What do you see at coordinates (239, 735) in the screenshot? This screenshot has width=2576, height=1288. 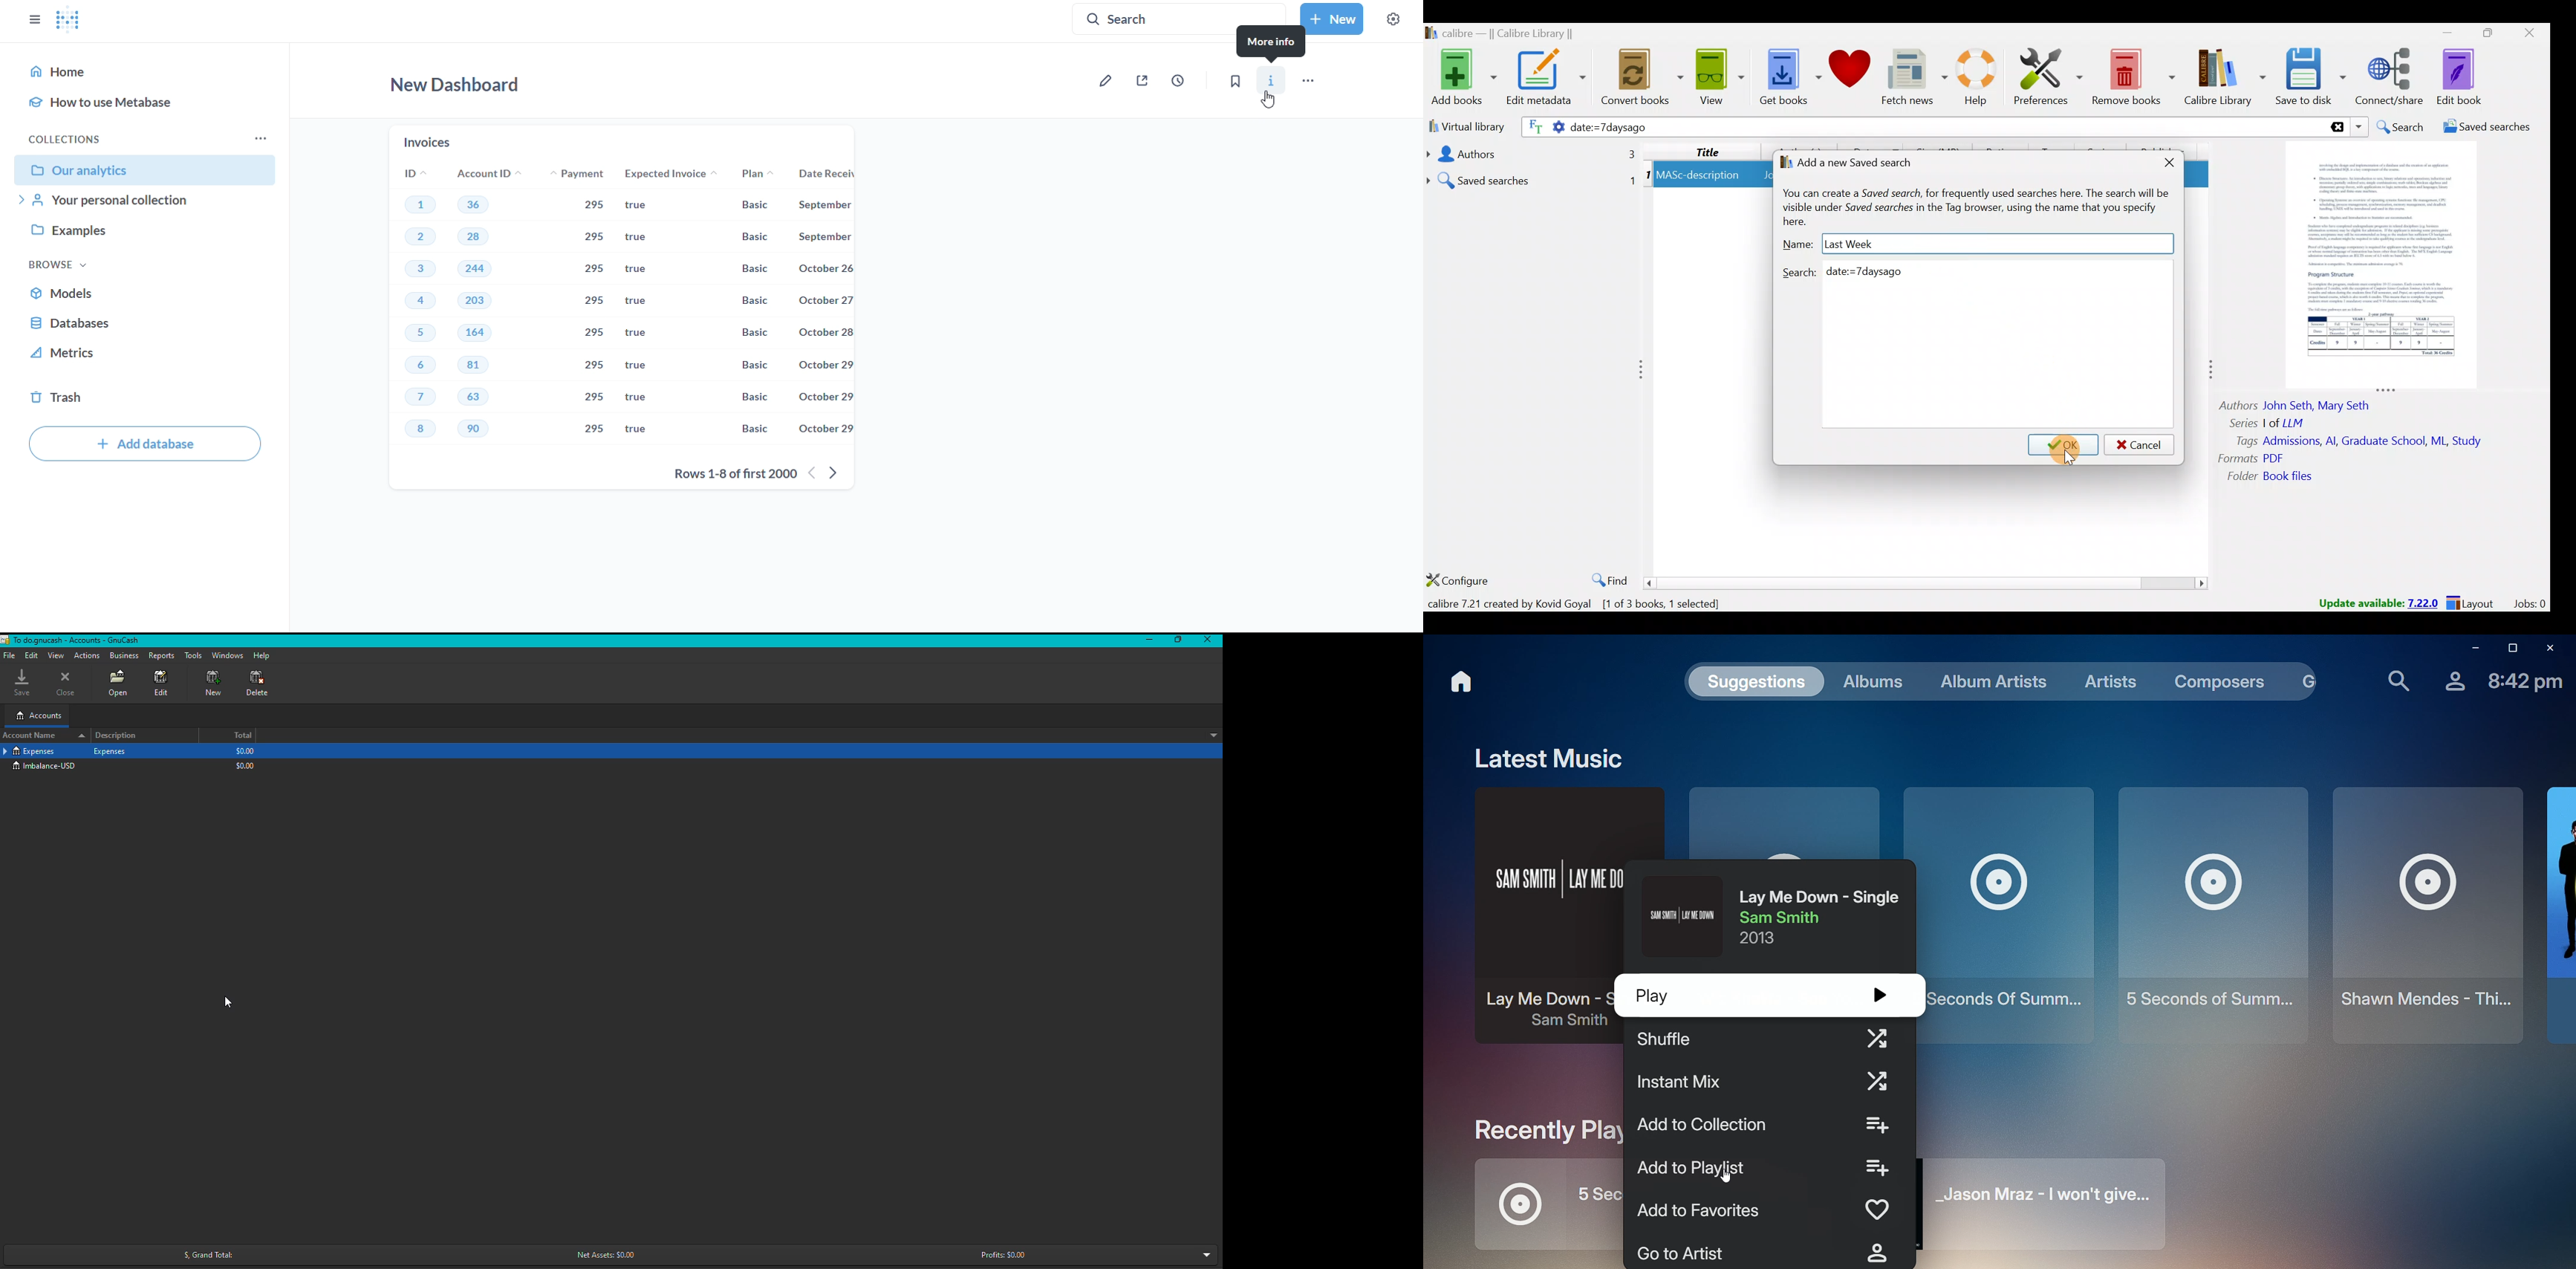 I see `Total` at bounding box center [239, 735].